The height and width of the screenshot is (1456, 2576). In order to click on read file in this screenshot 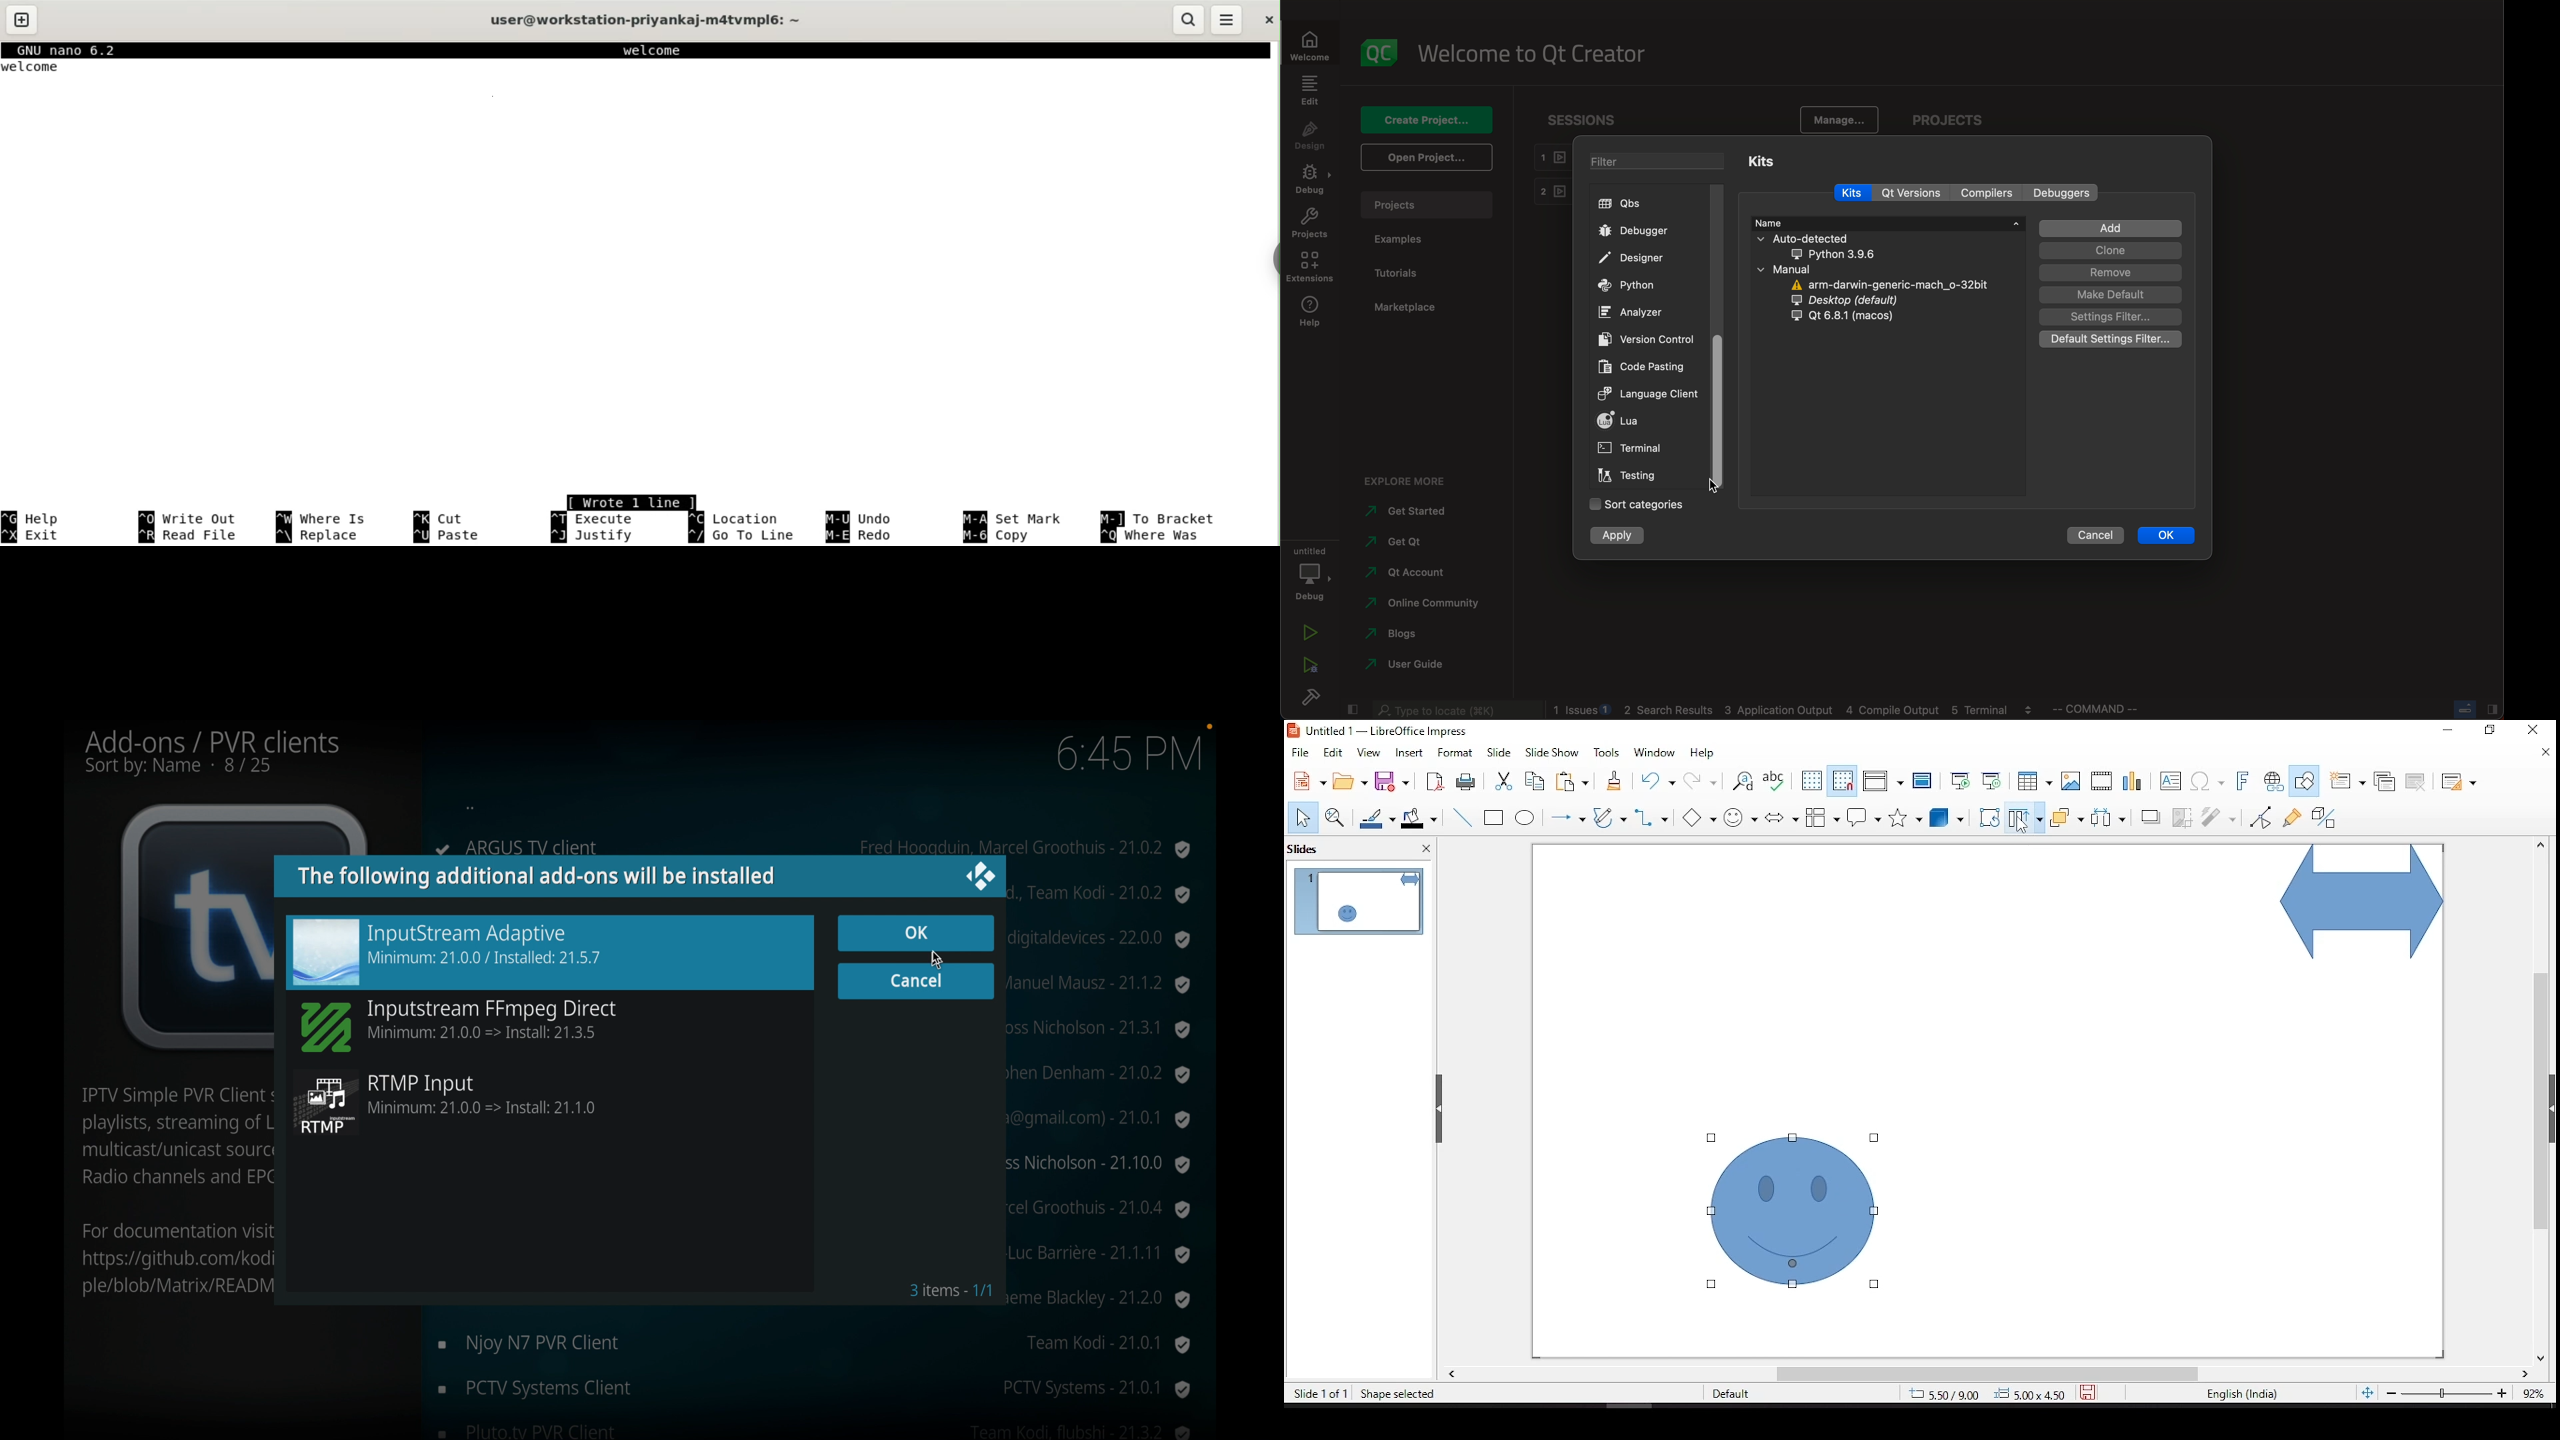, I will do `click(190, 537)`.